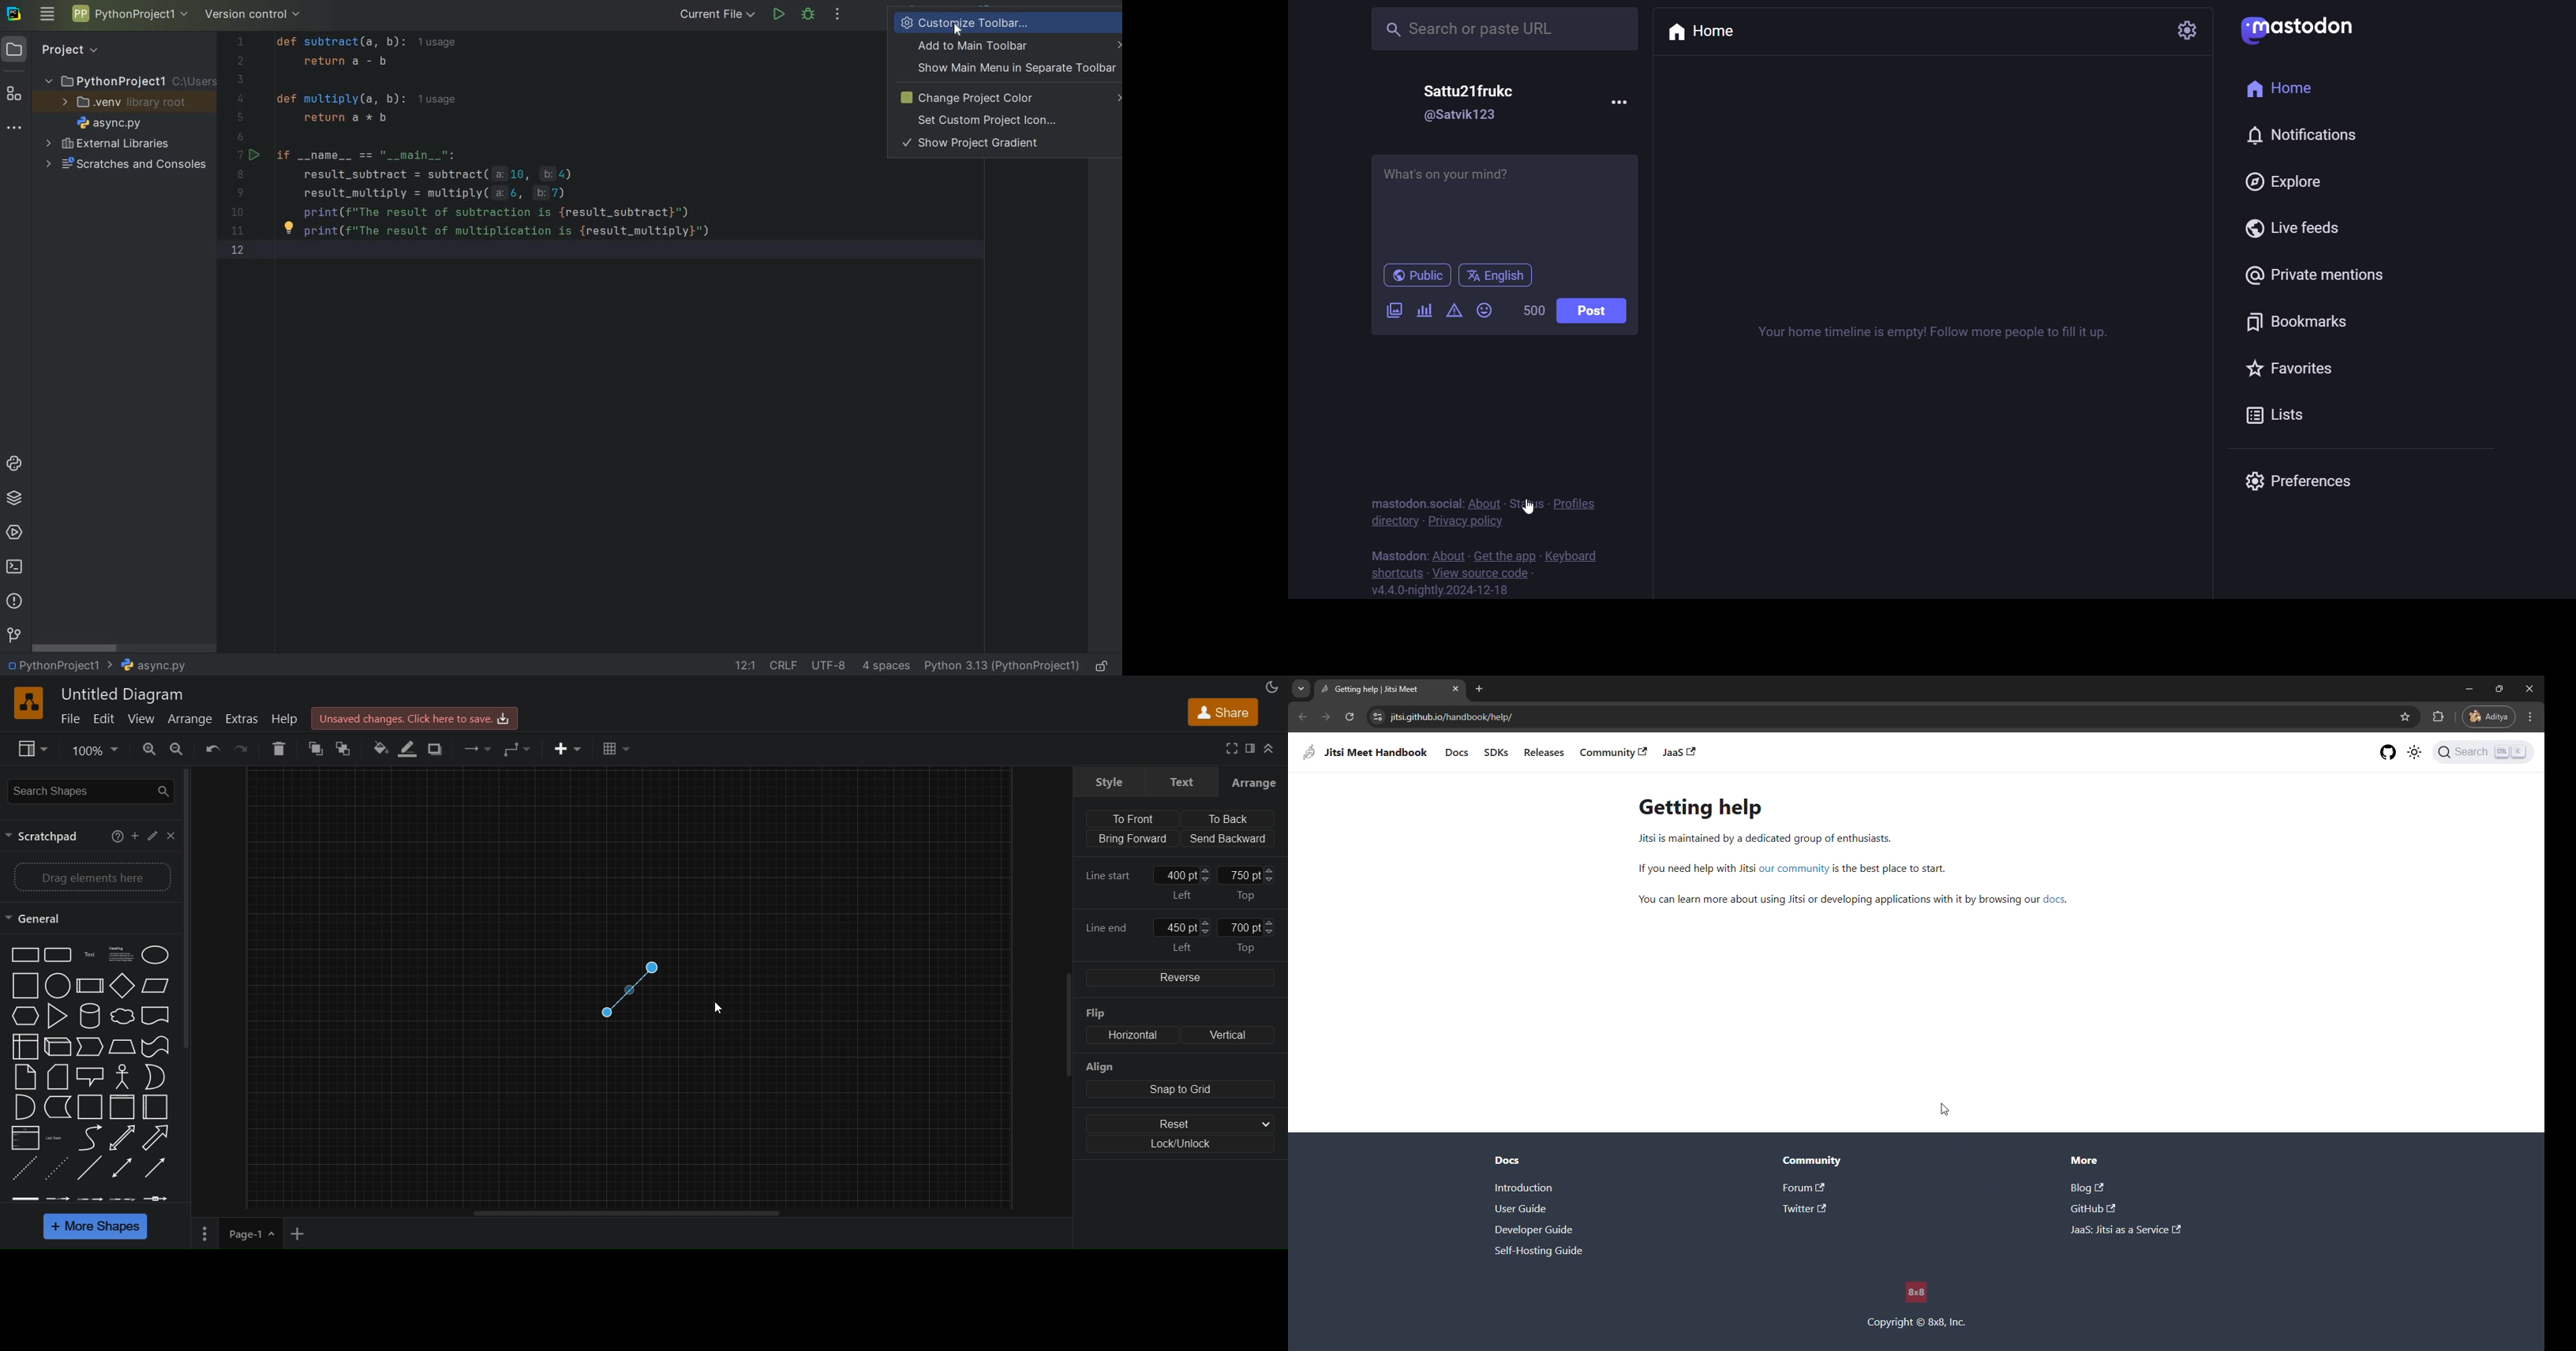 The height and width of the screenshot is (1372, 2576). Describe the element at coordinates (87, 1138) in the screenshot. I see `Curved line` at that location.